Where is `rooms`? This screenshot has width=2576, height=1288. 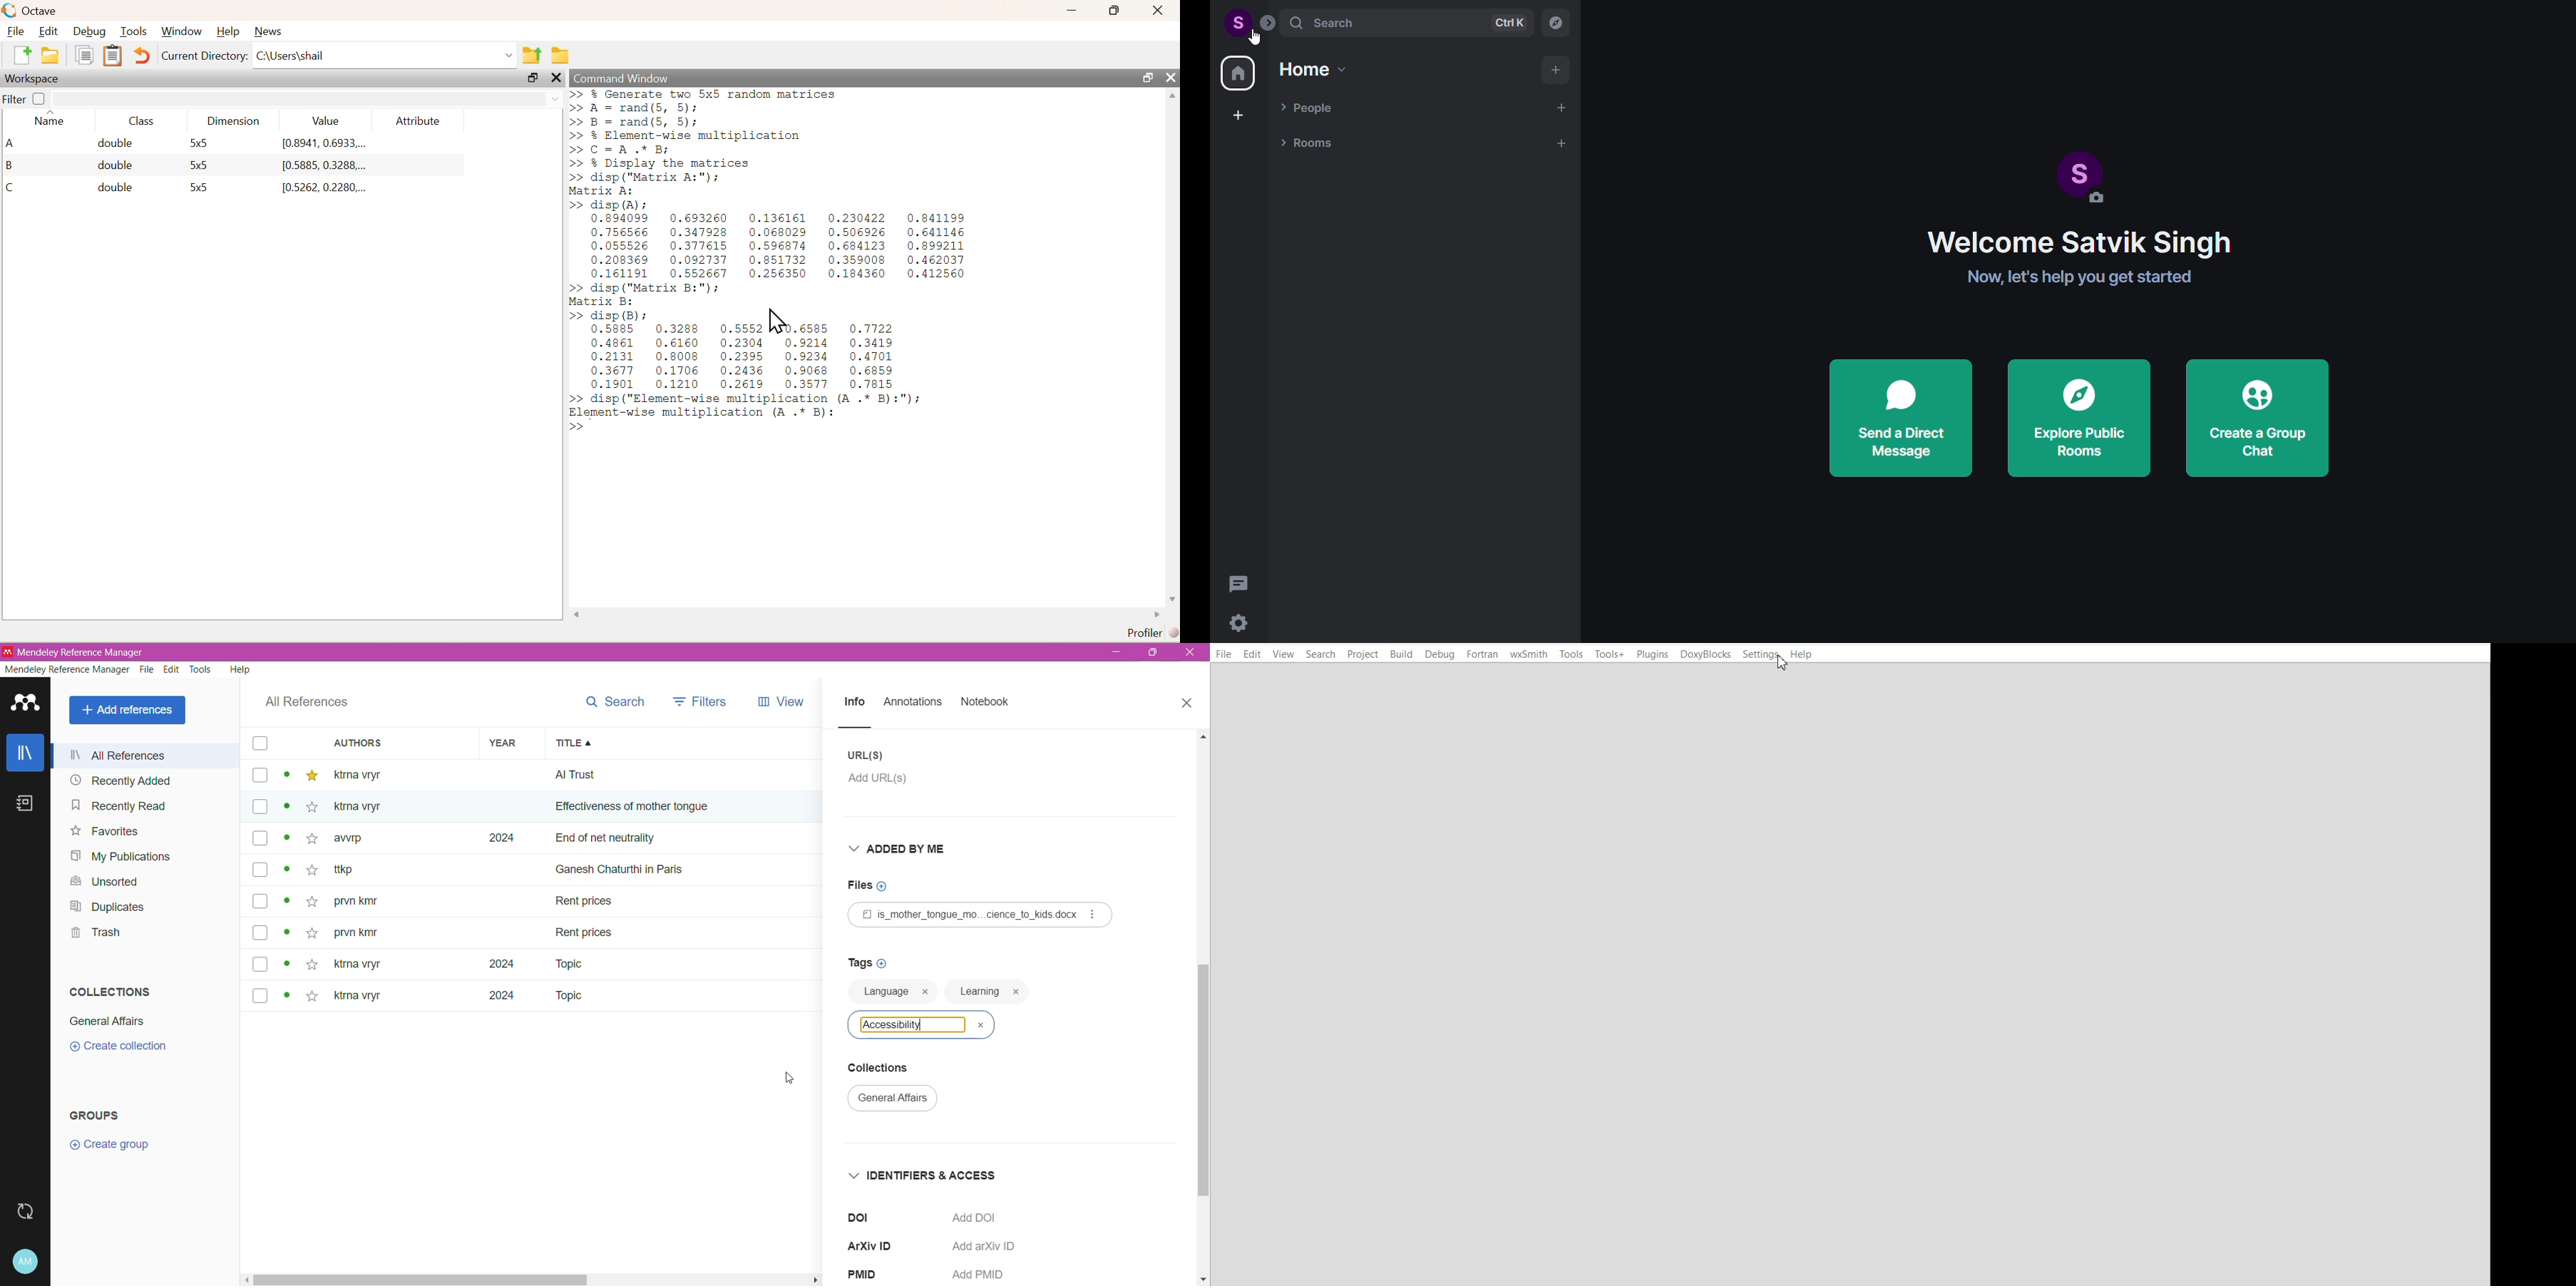 rooms is located at coordinates (1307, 144).